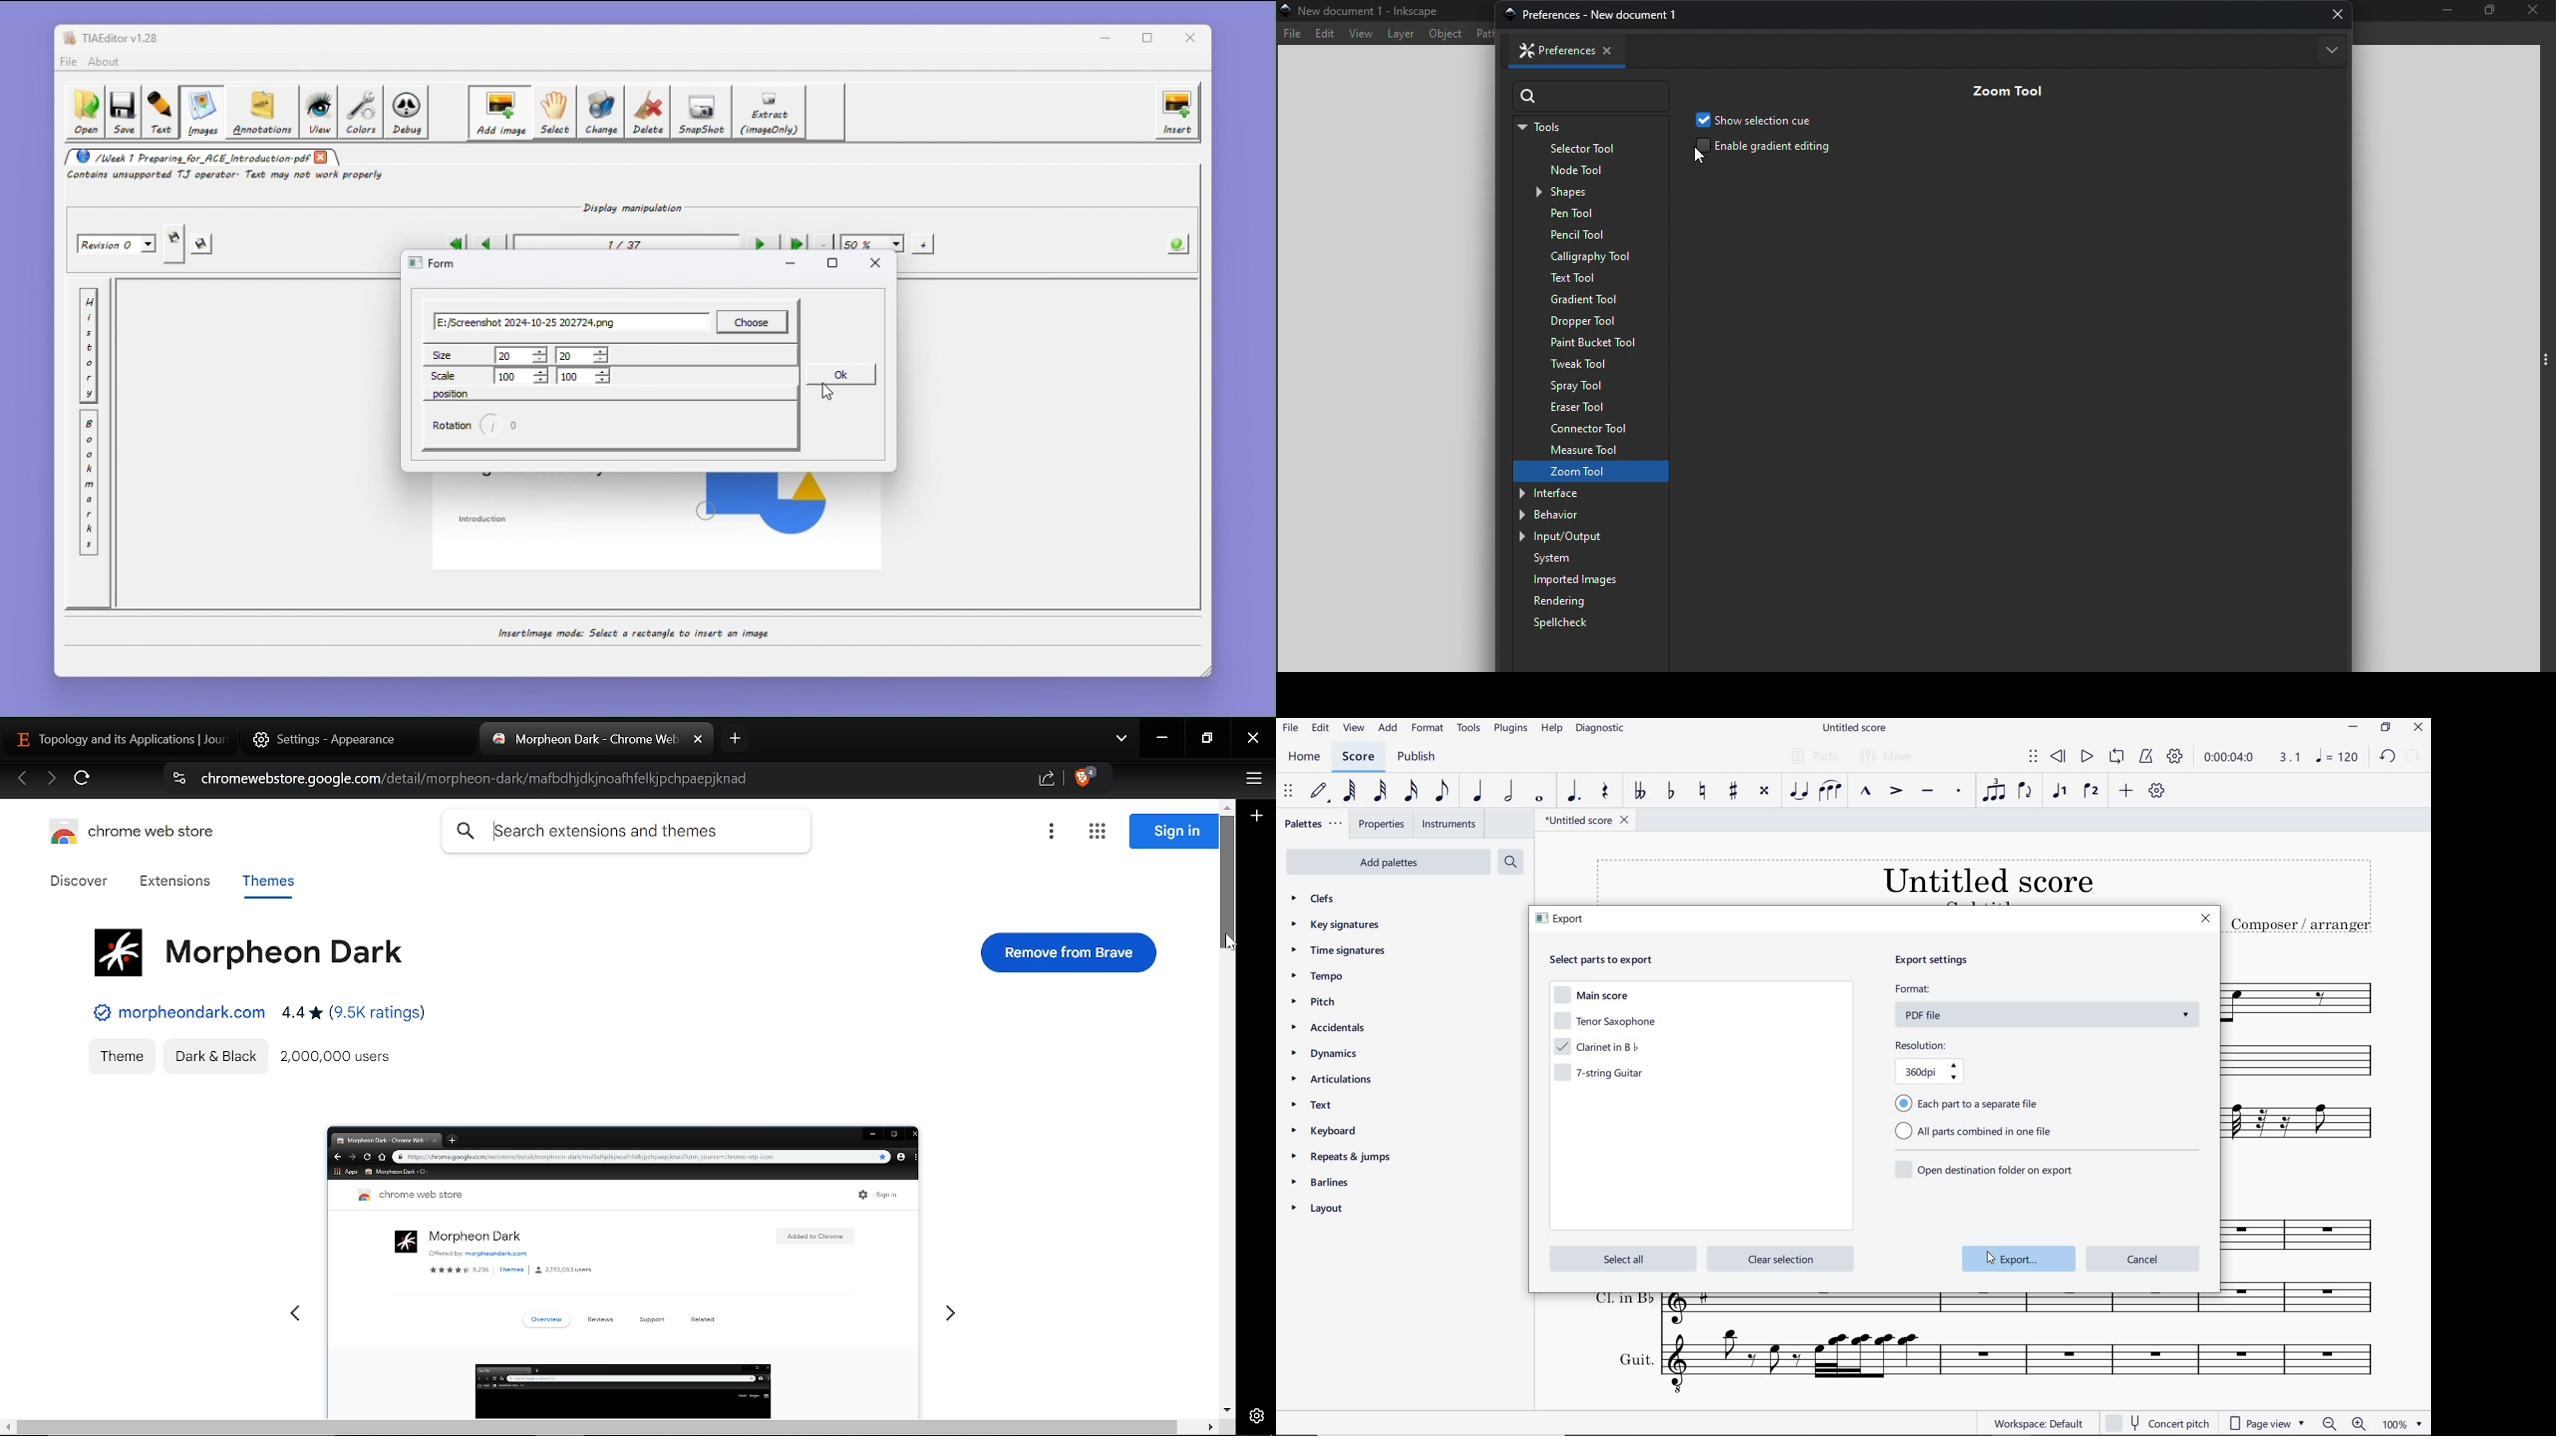  I want to click on PLUGINS, so click(1513, 731).